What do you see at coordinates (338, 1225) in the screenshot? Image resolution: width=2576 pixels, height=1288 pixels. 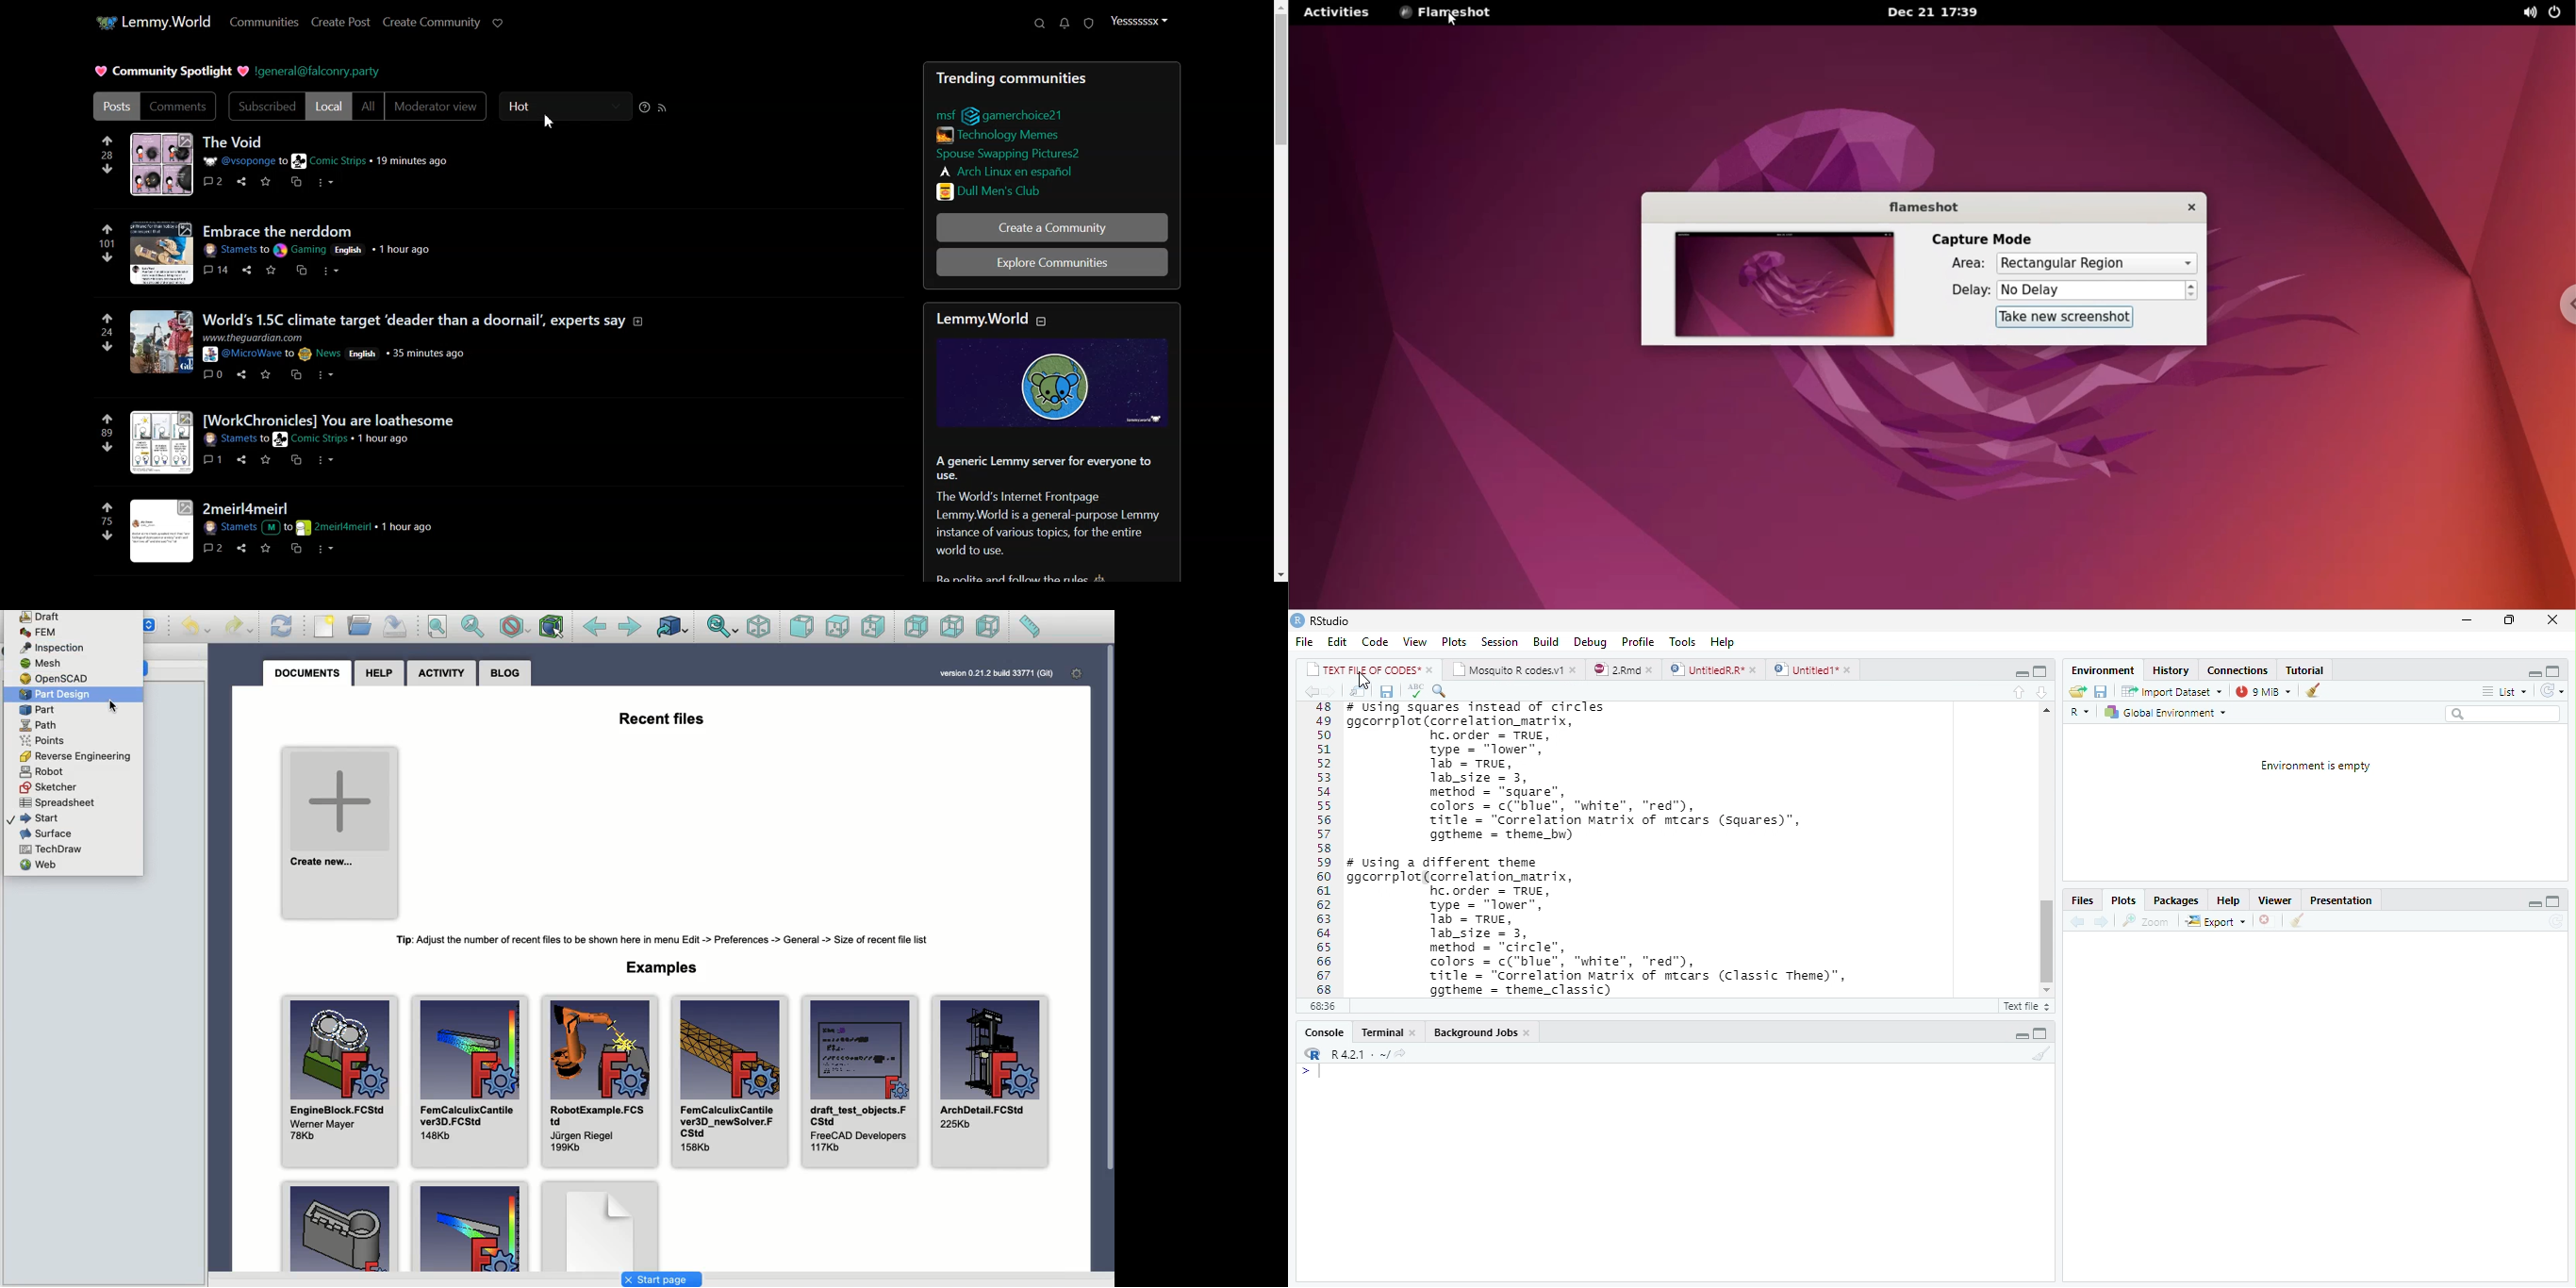 I see `Example 1` at bounding box center [338, 1225].